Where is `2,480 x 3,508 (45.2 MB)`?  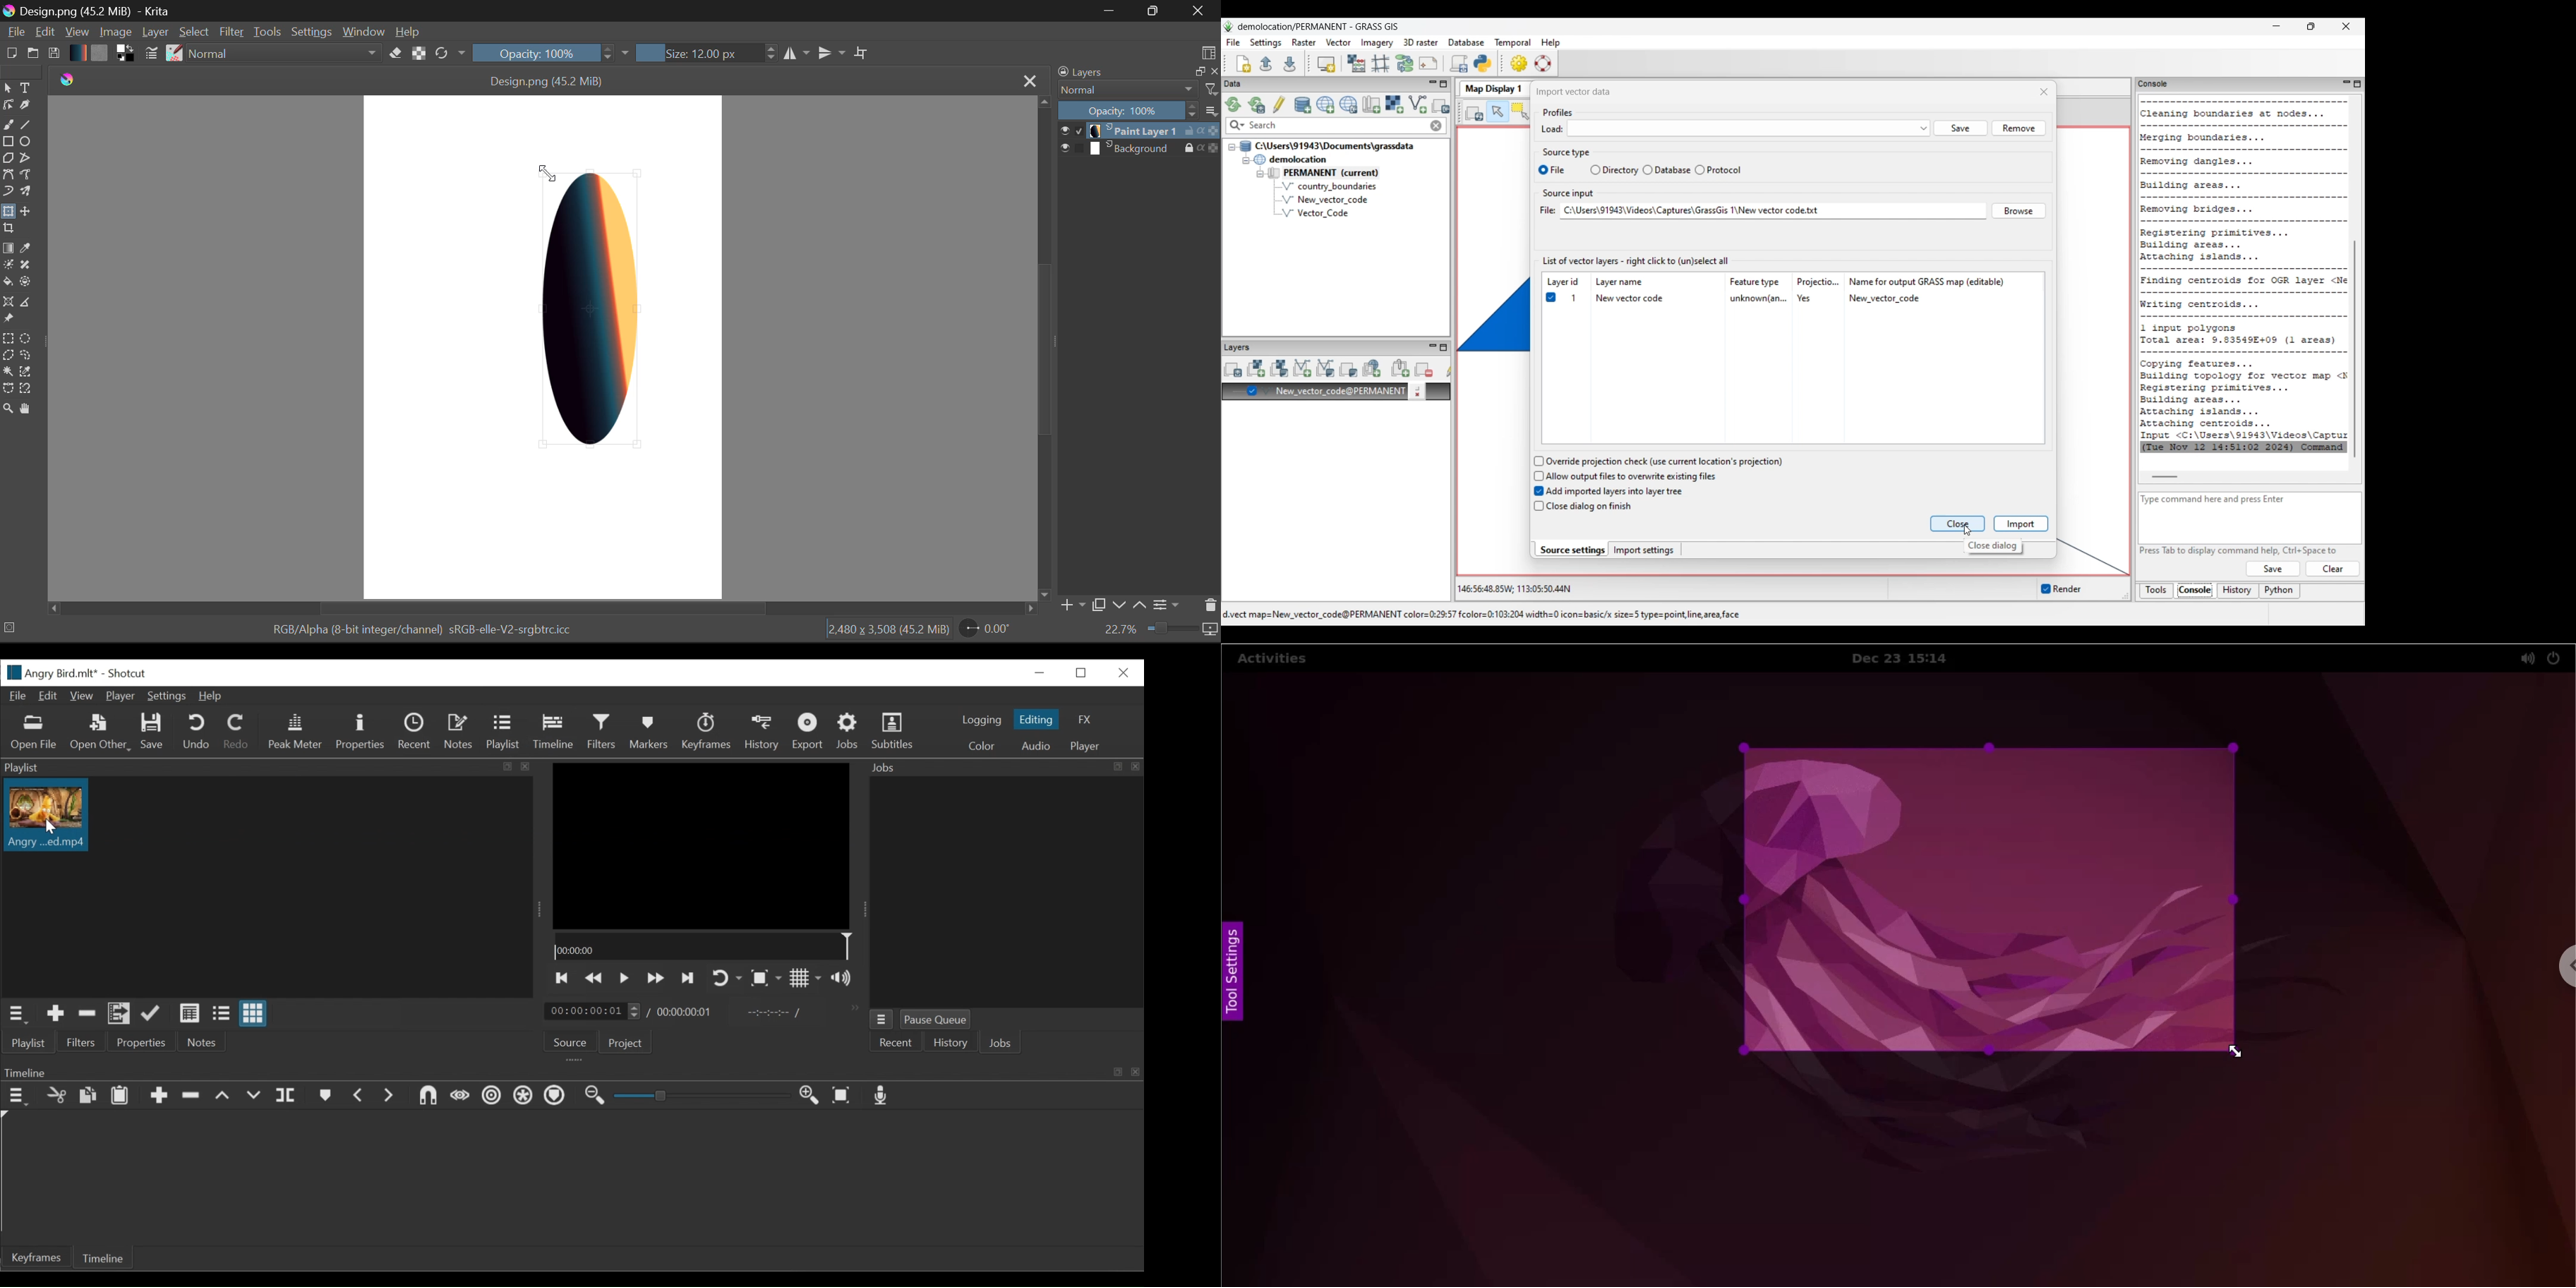
2,480 x 3,508 (45.2 MB) is located at coordinates (888, 631).